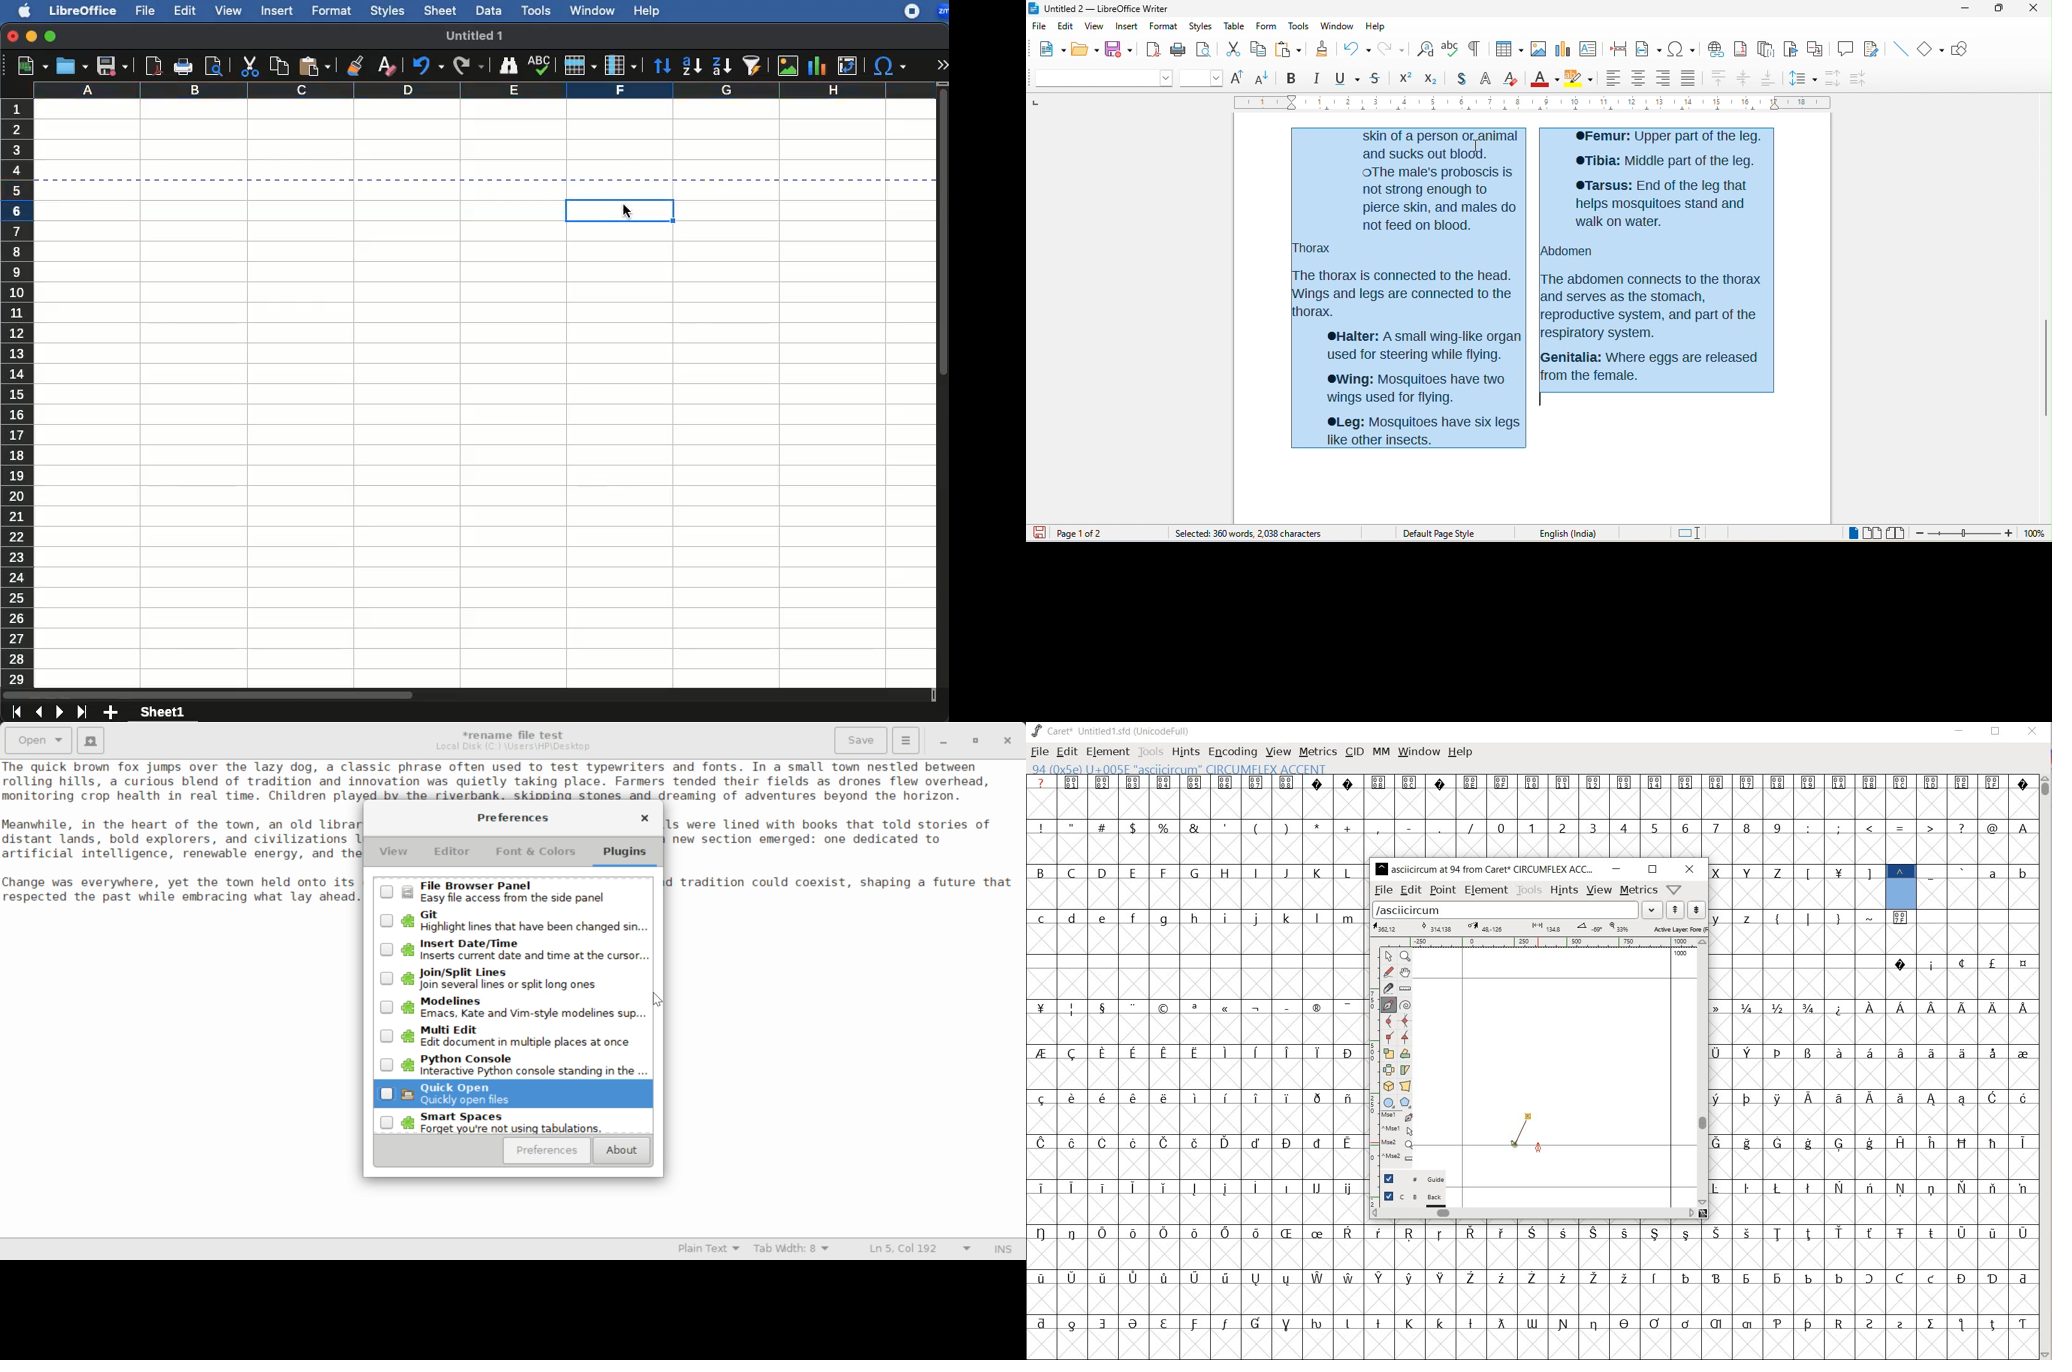 This screenshot has height=1372, width=2072. Describe the element at coordinates (1387, 989) in the screenshot. I see `cut splines in two` at that location.